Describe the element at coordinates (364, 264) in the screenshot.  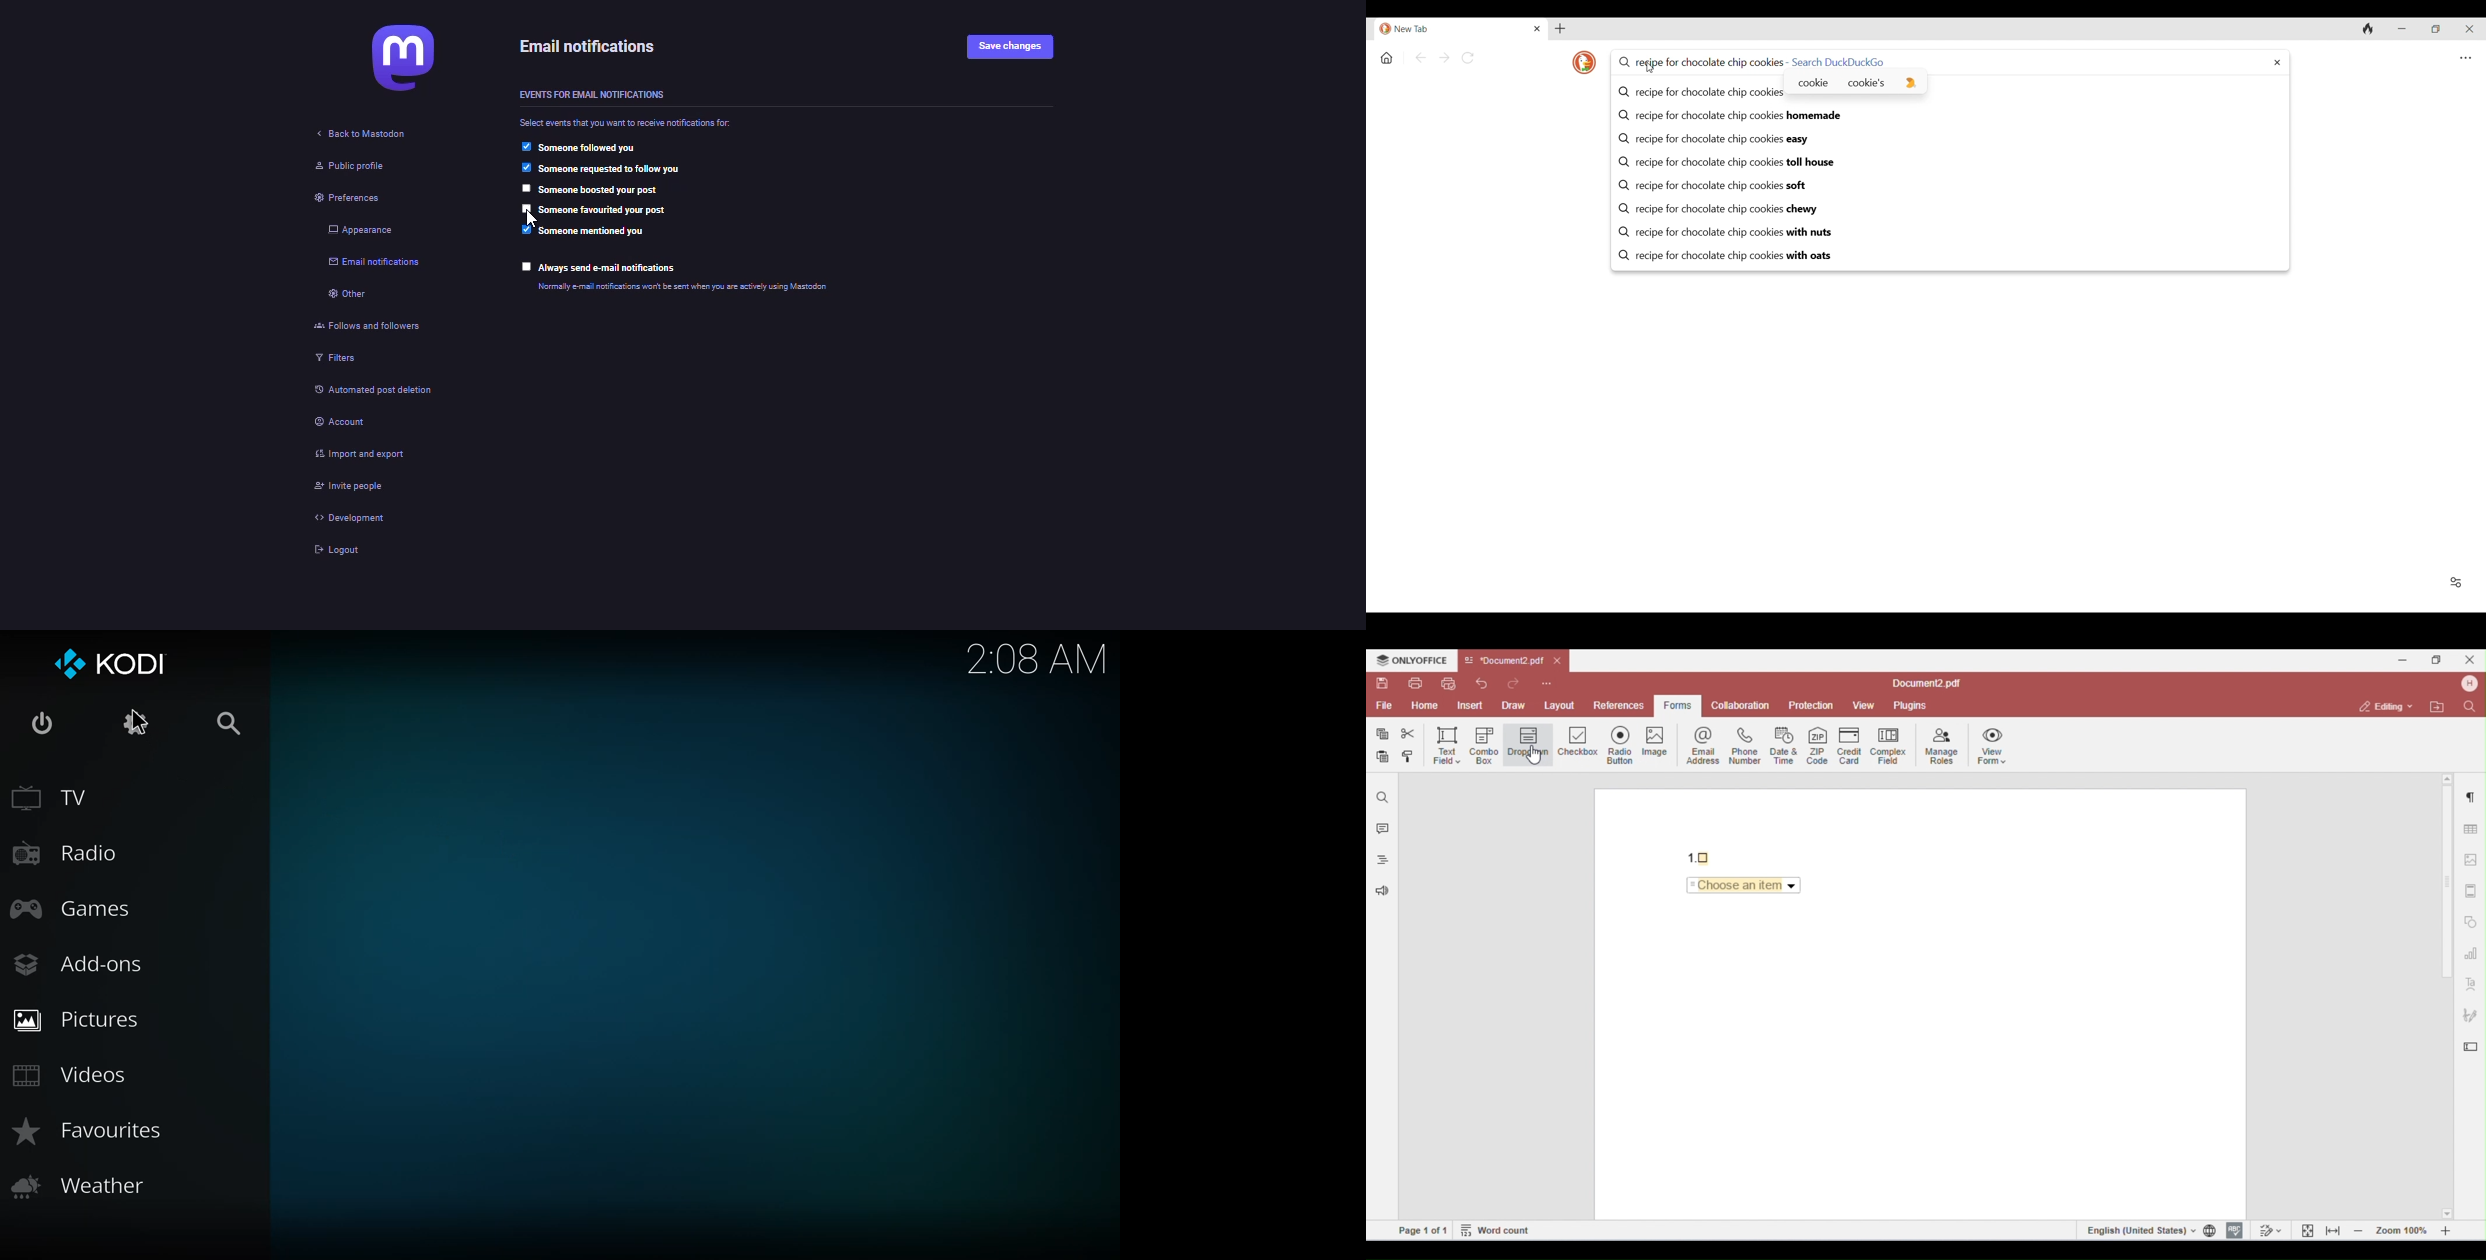
I see `email notifications` at that location.